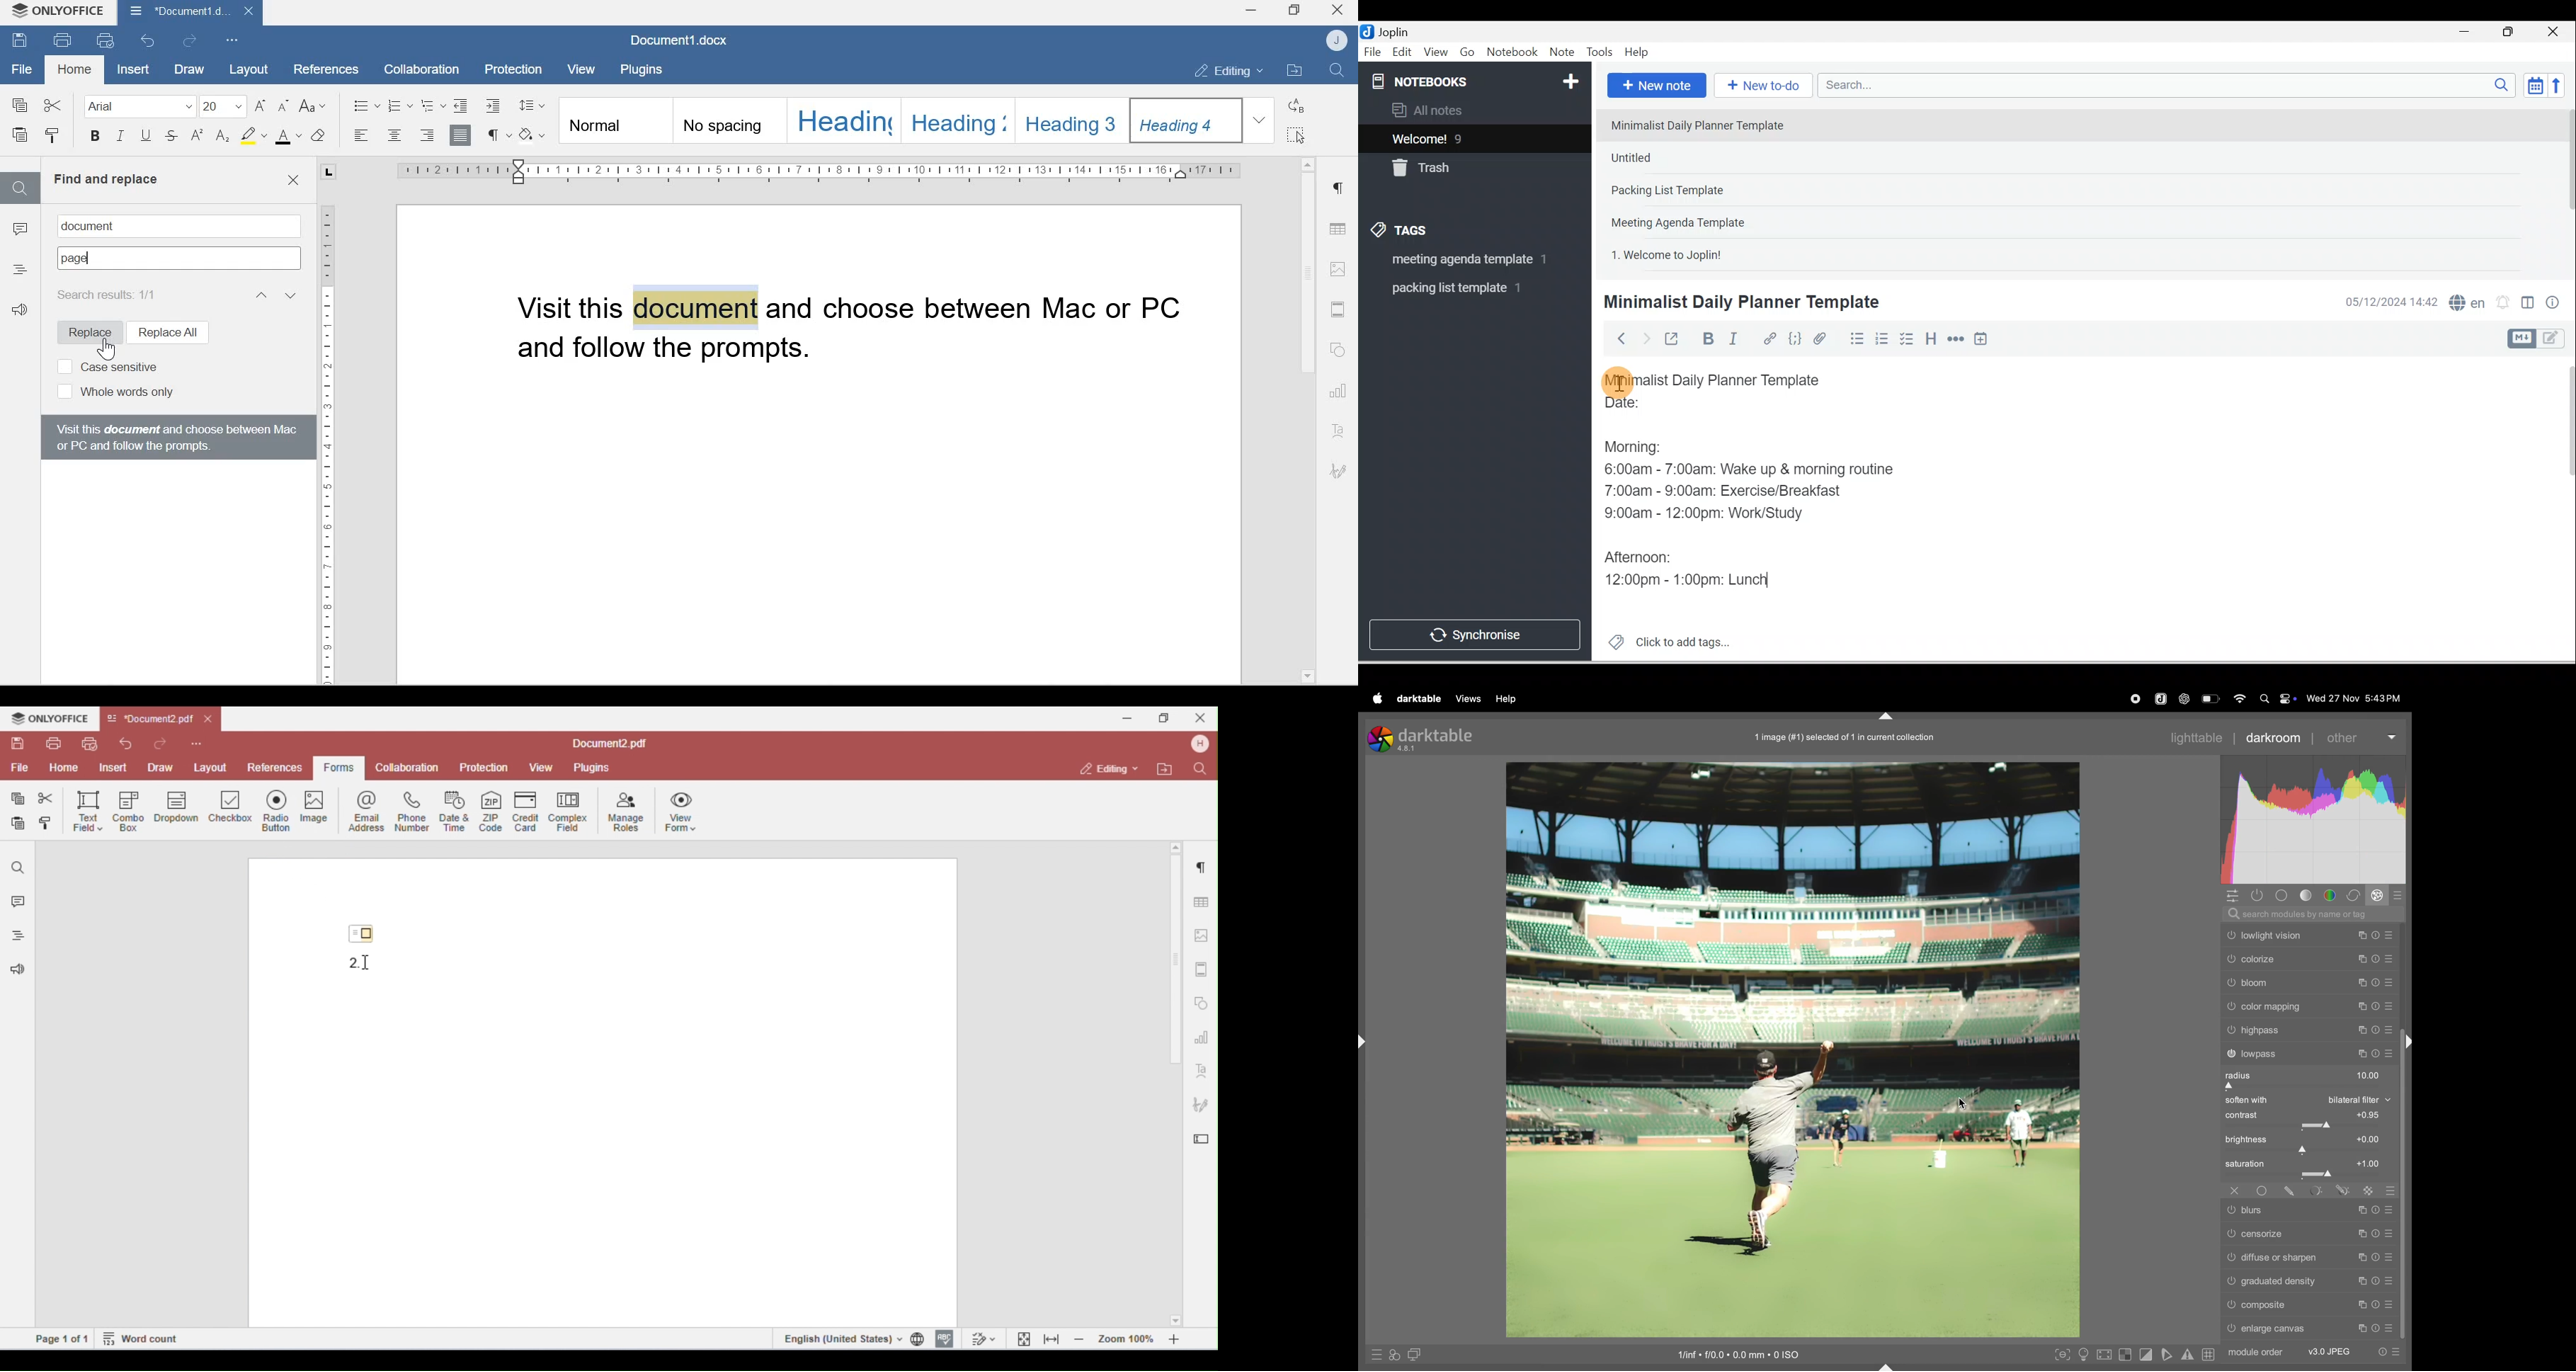 The height and width of the screenshot is (1372, 2576). I want to click on 9:00am - 12:00pm: Work/Study, so click(1709, 513).